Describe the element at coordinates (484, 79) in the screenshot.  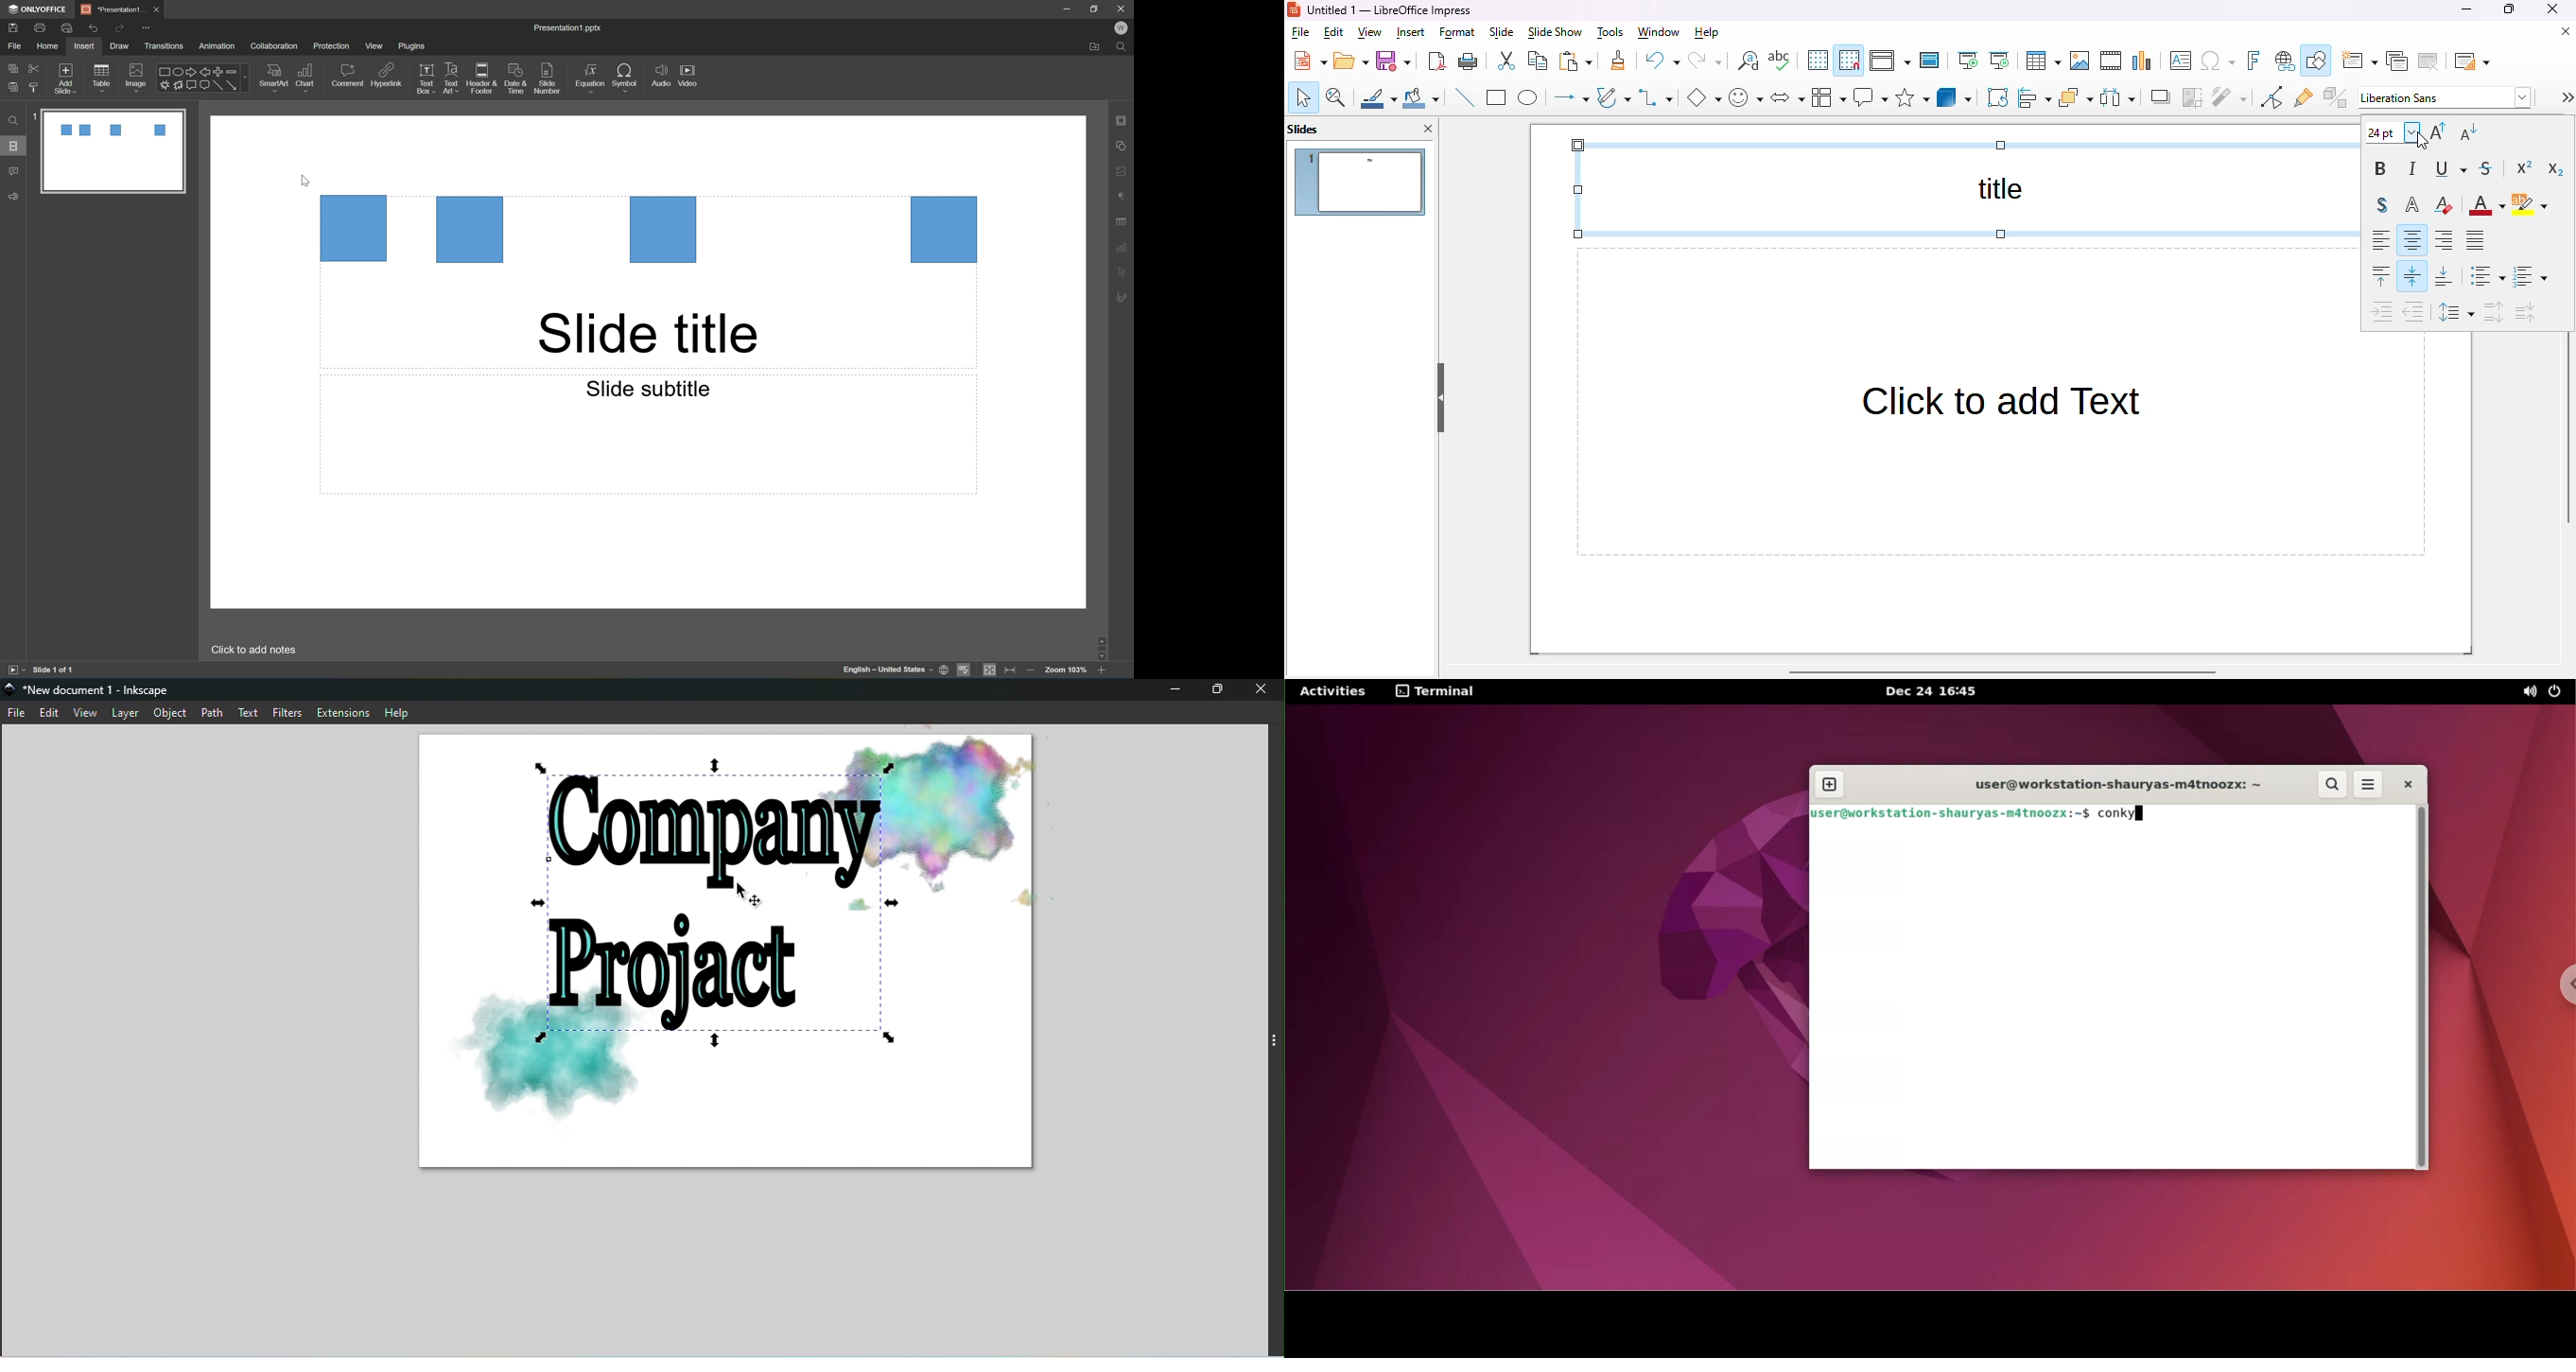
I see `header & footer` at that location.